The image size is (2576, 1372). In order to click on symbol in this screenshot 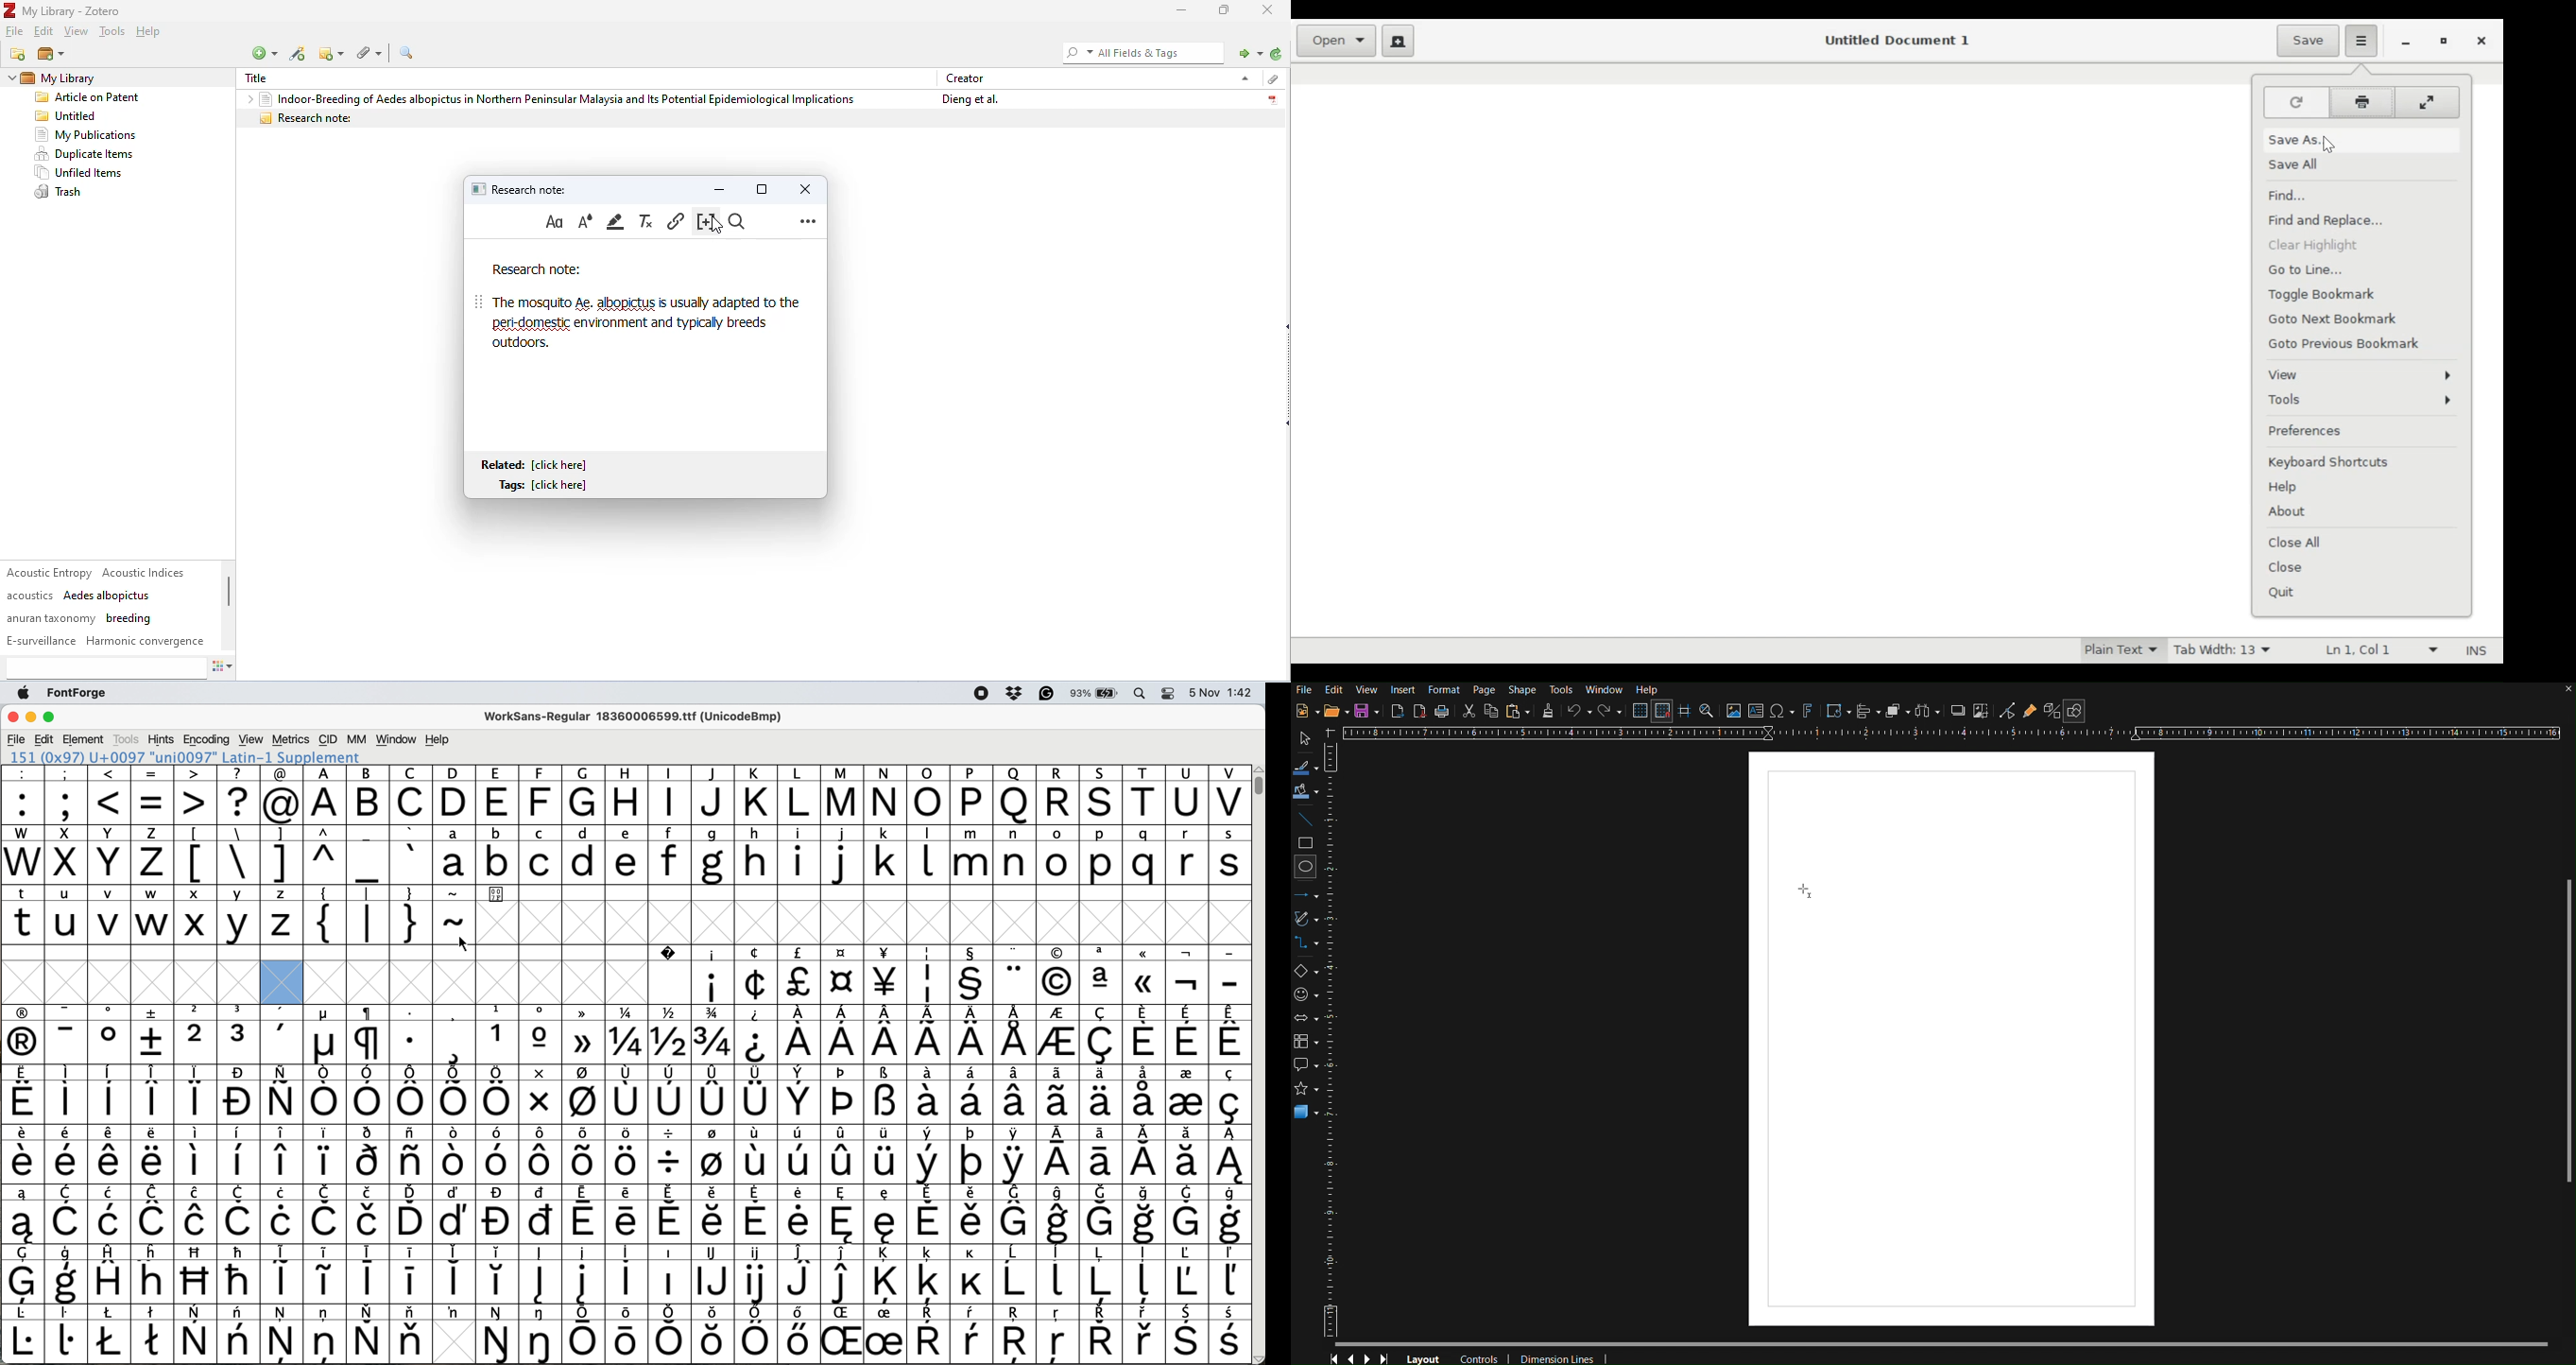, I will do `click(67, 1034)`.